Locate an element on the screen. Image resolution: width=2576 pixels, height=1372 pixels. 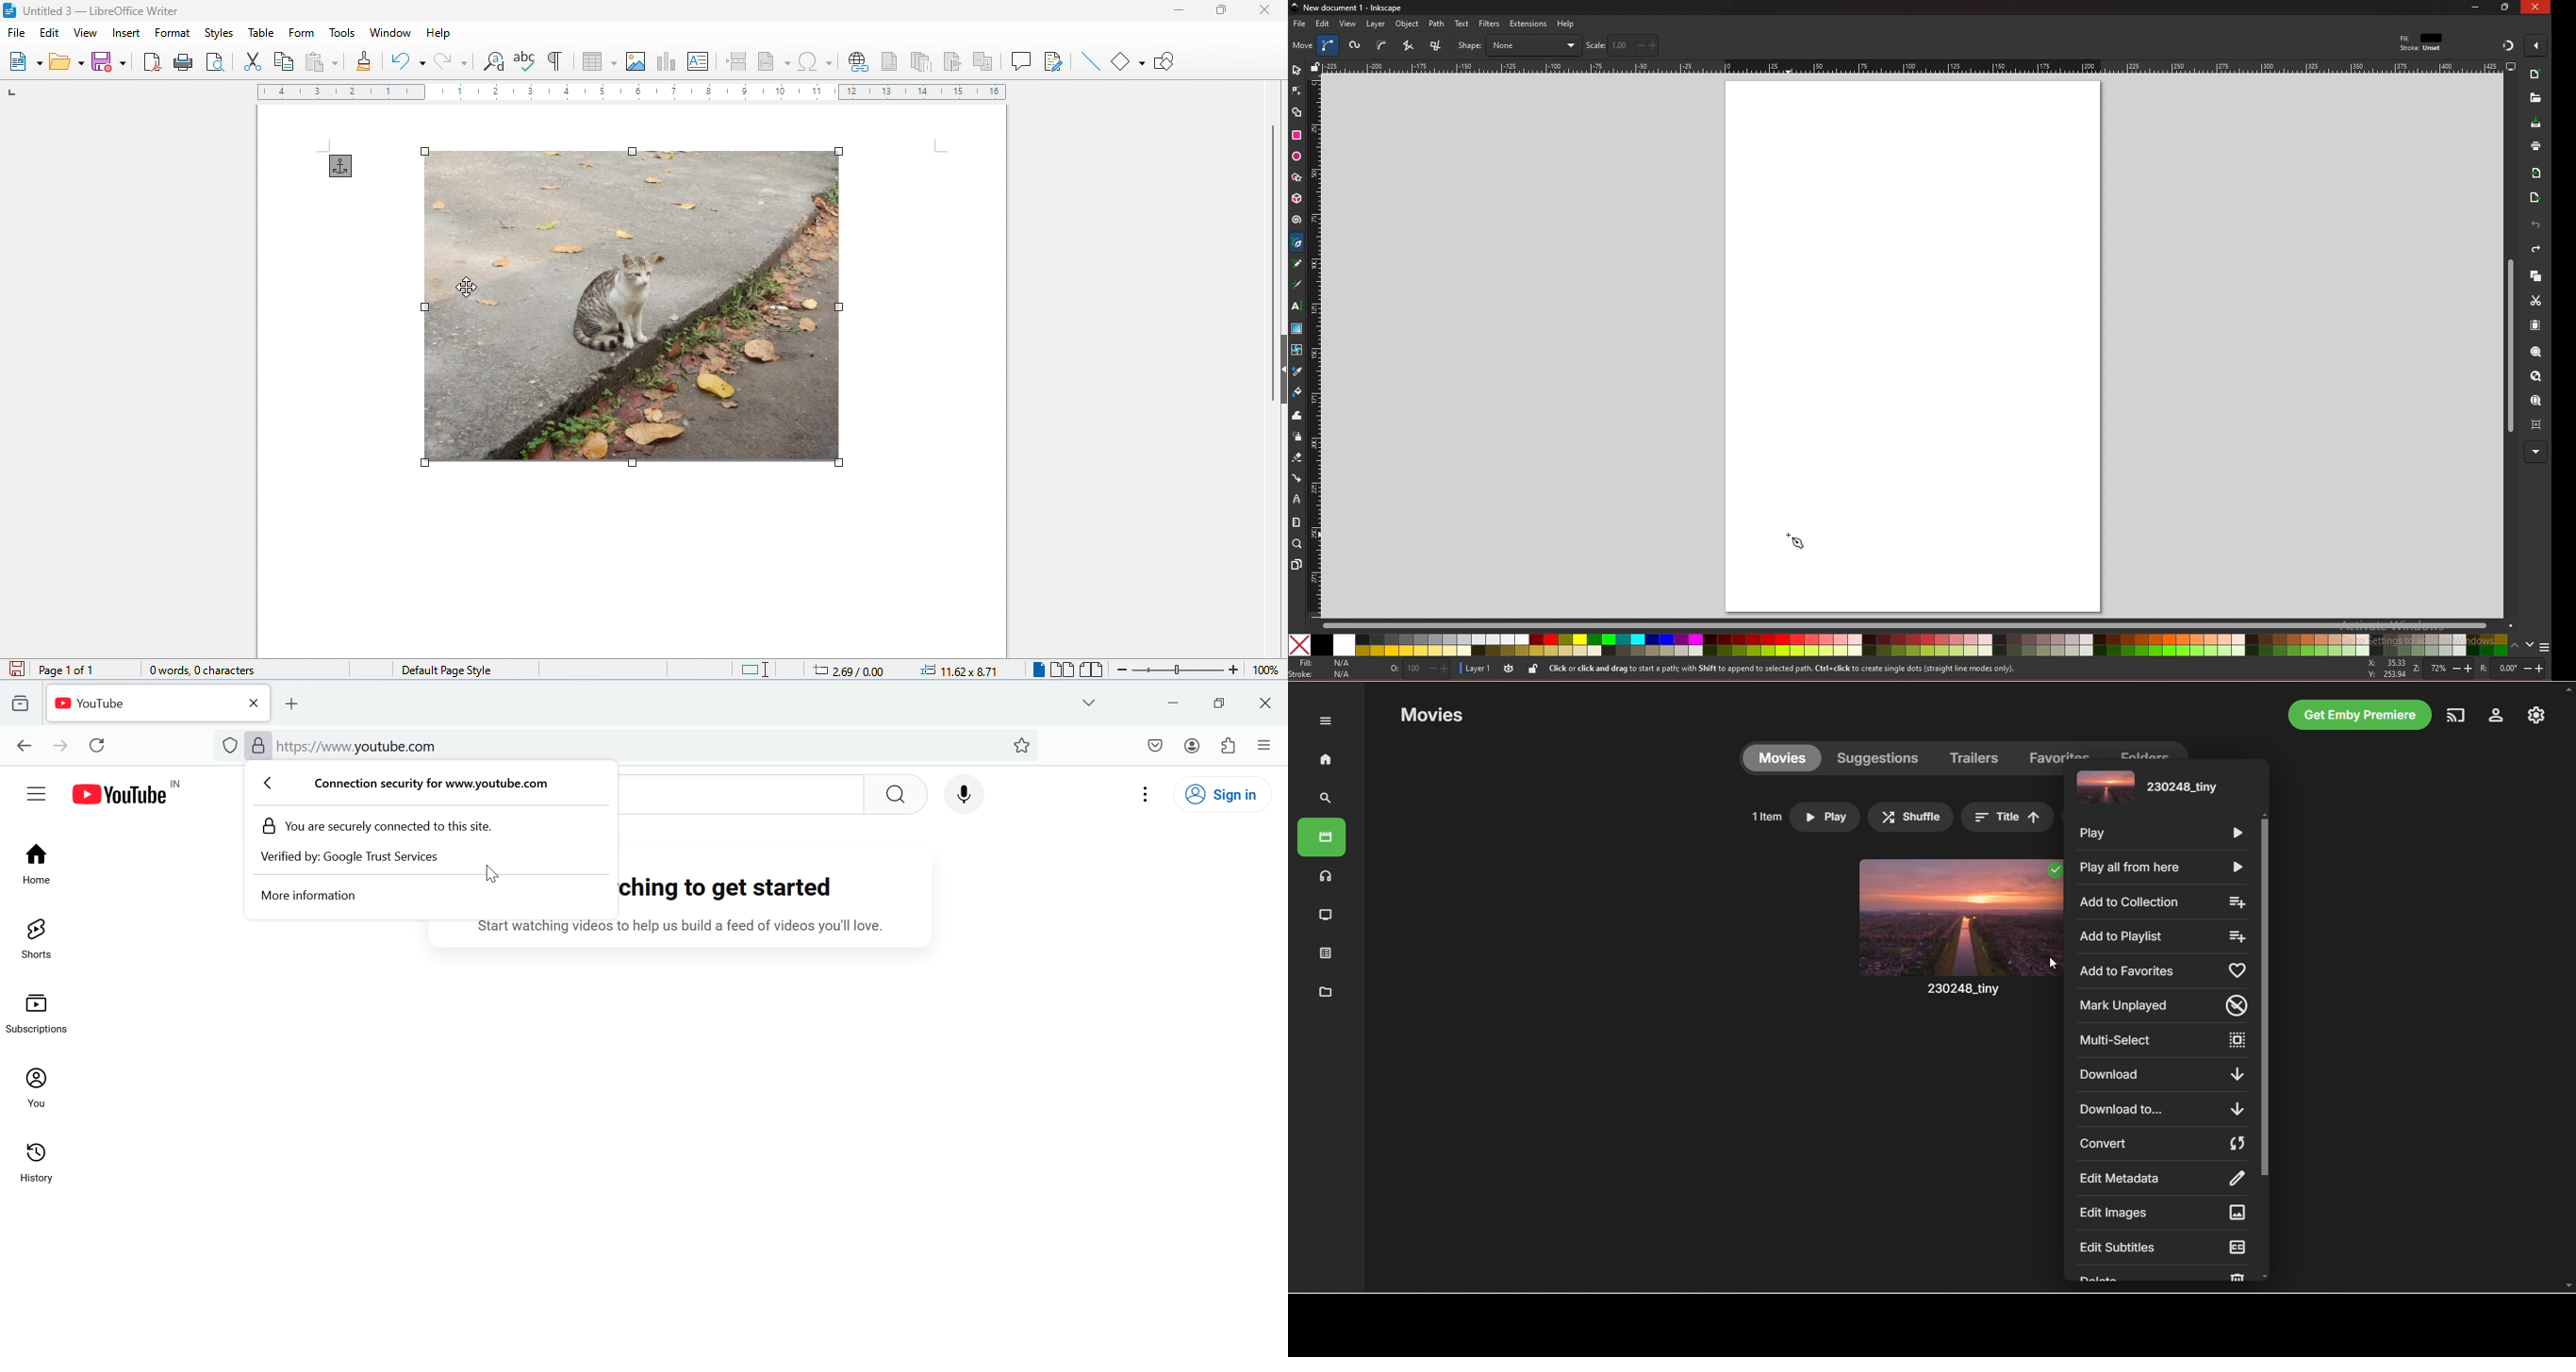
shape is located at coordinates (1519, 45).